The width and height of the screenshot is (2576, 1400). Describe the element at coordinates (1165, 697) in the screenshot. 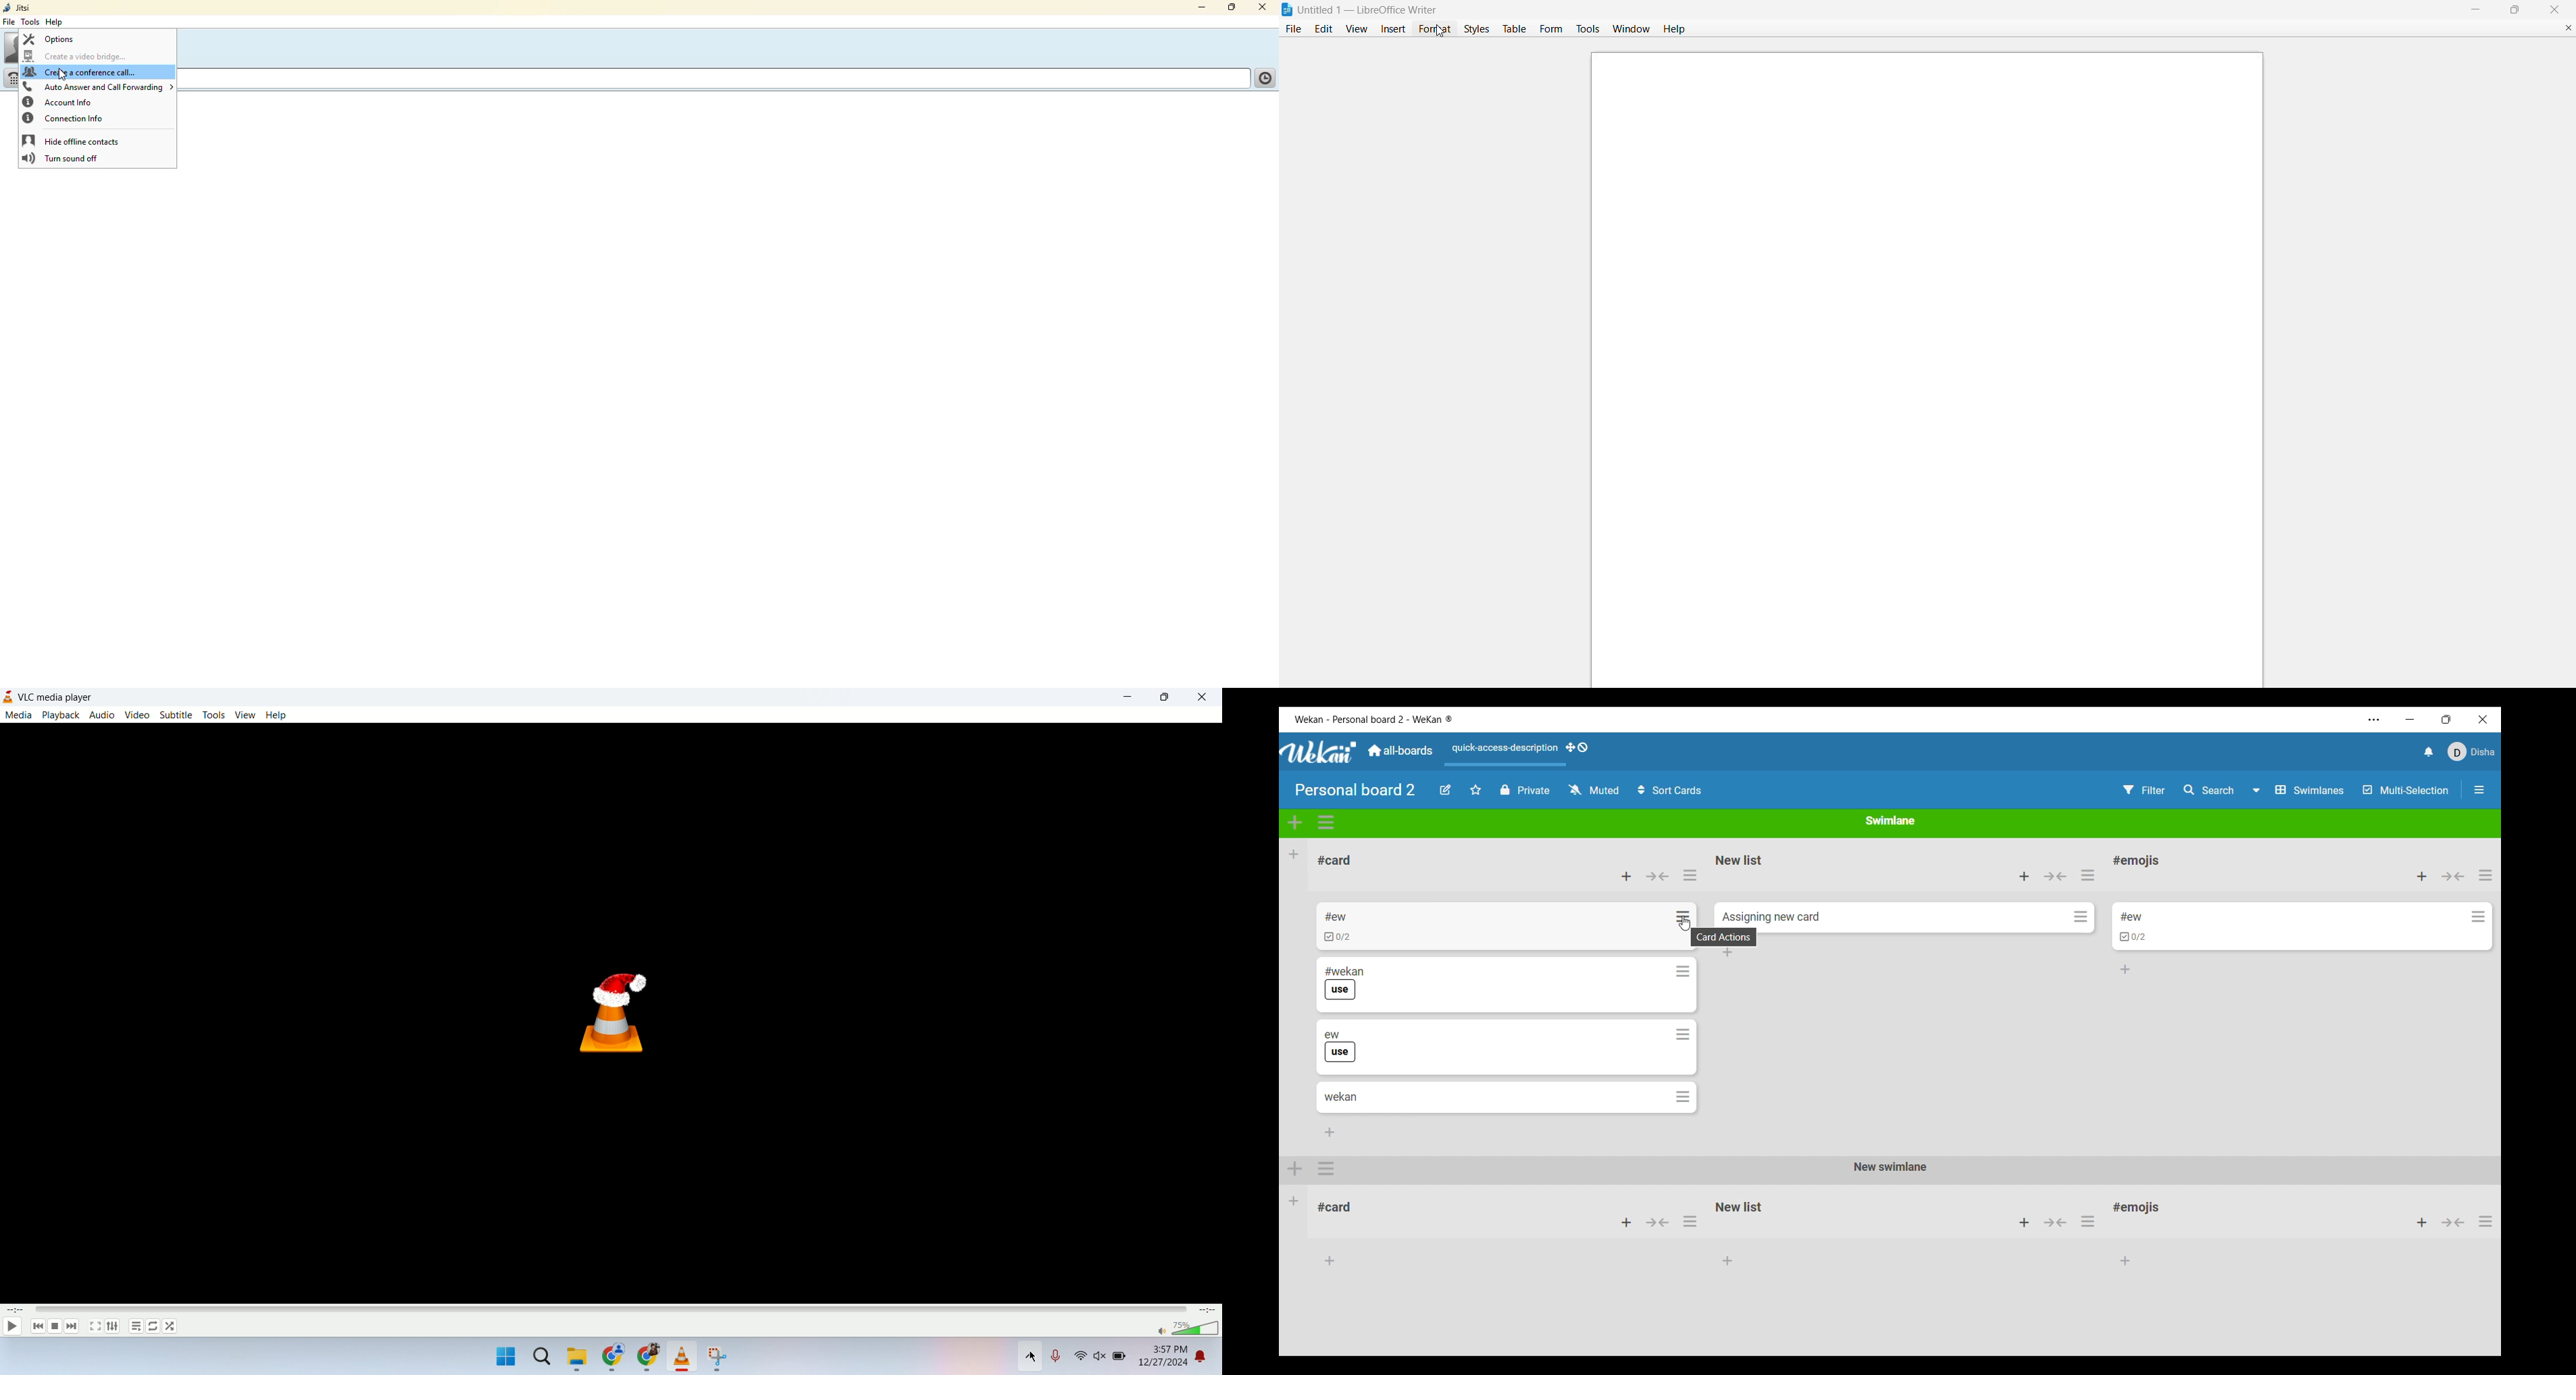

I see `maximize` at that location.